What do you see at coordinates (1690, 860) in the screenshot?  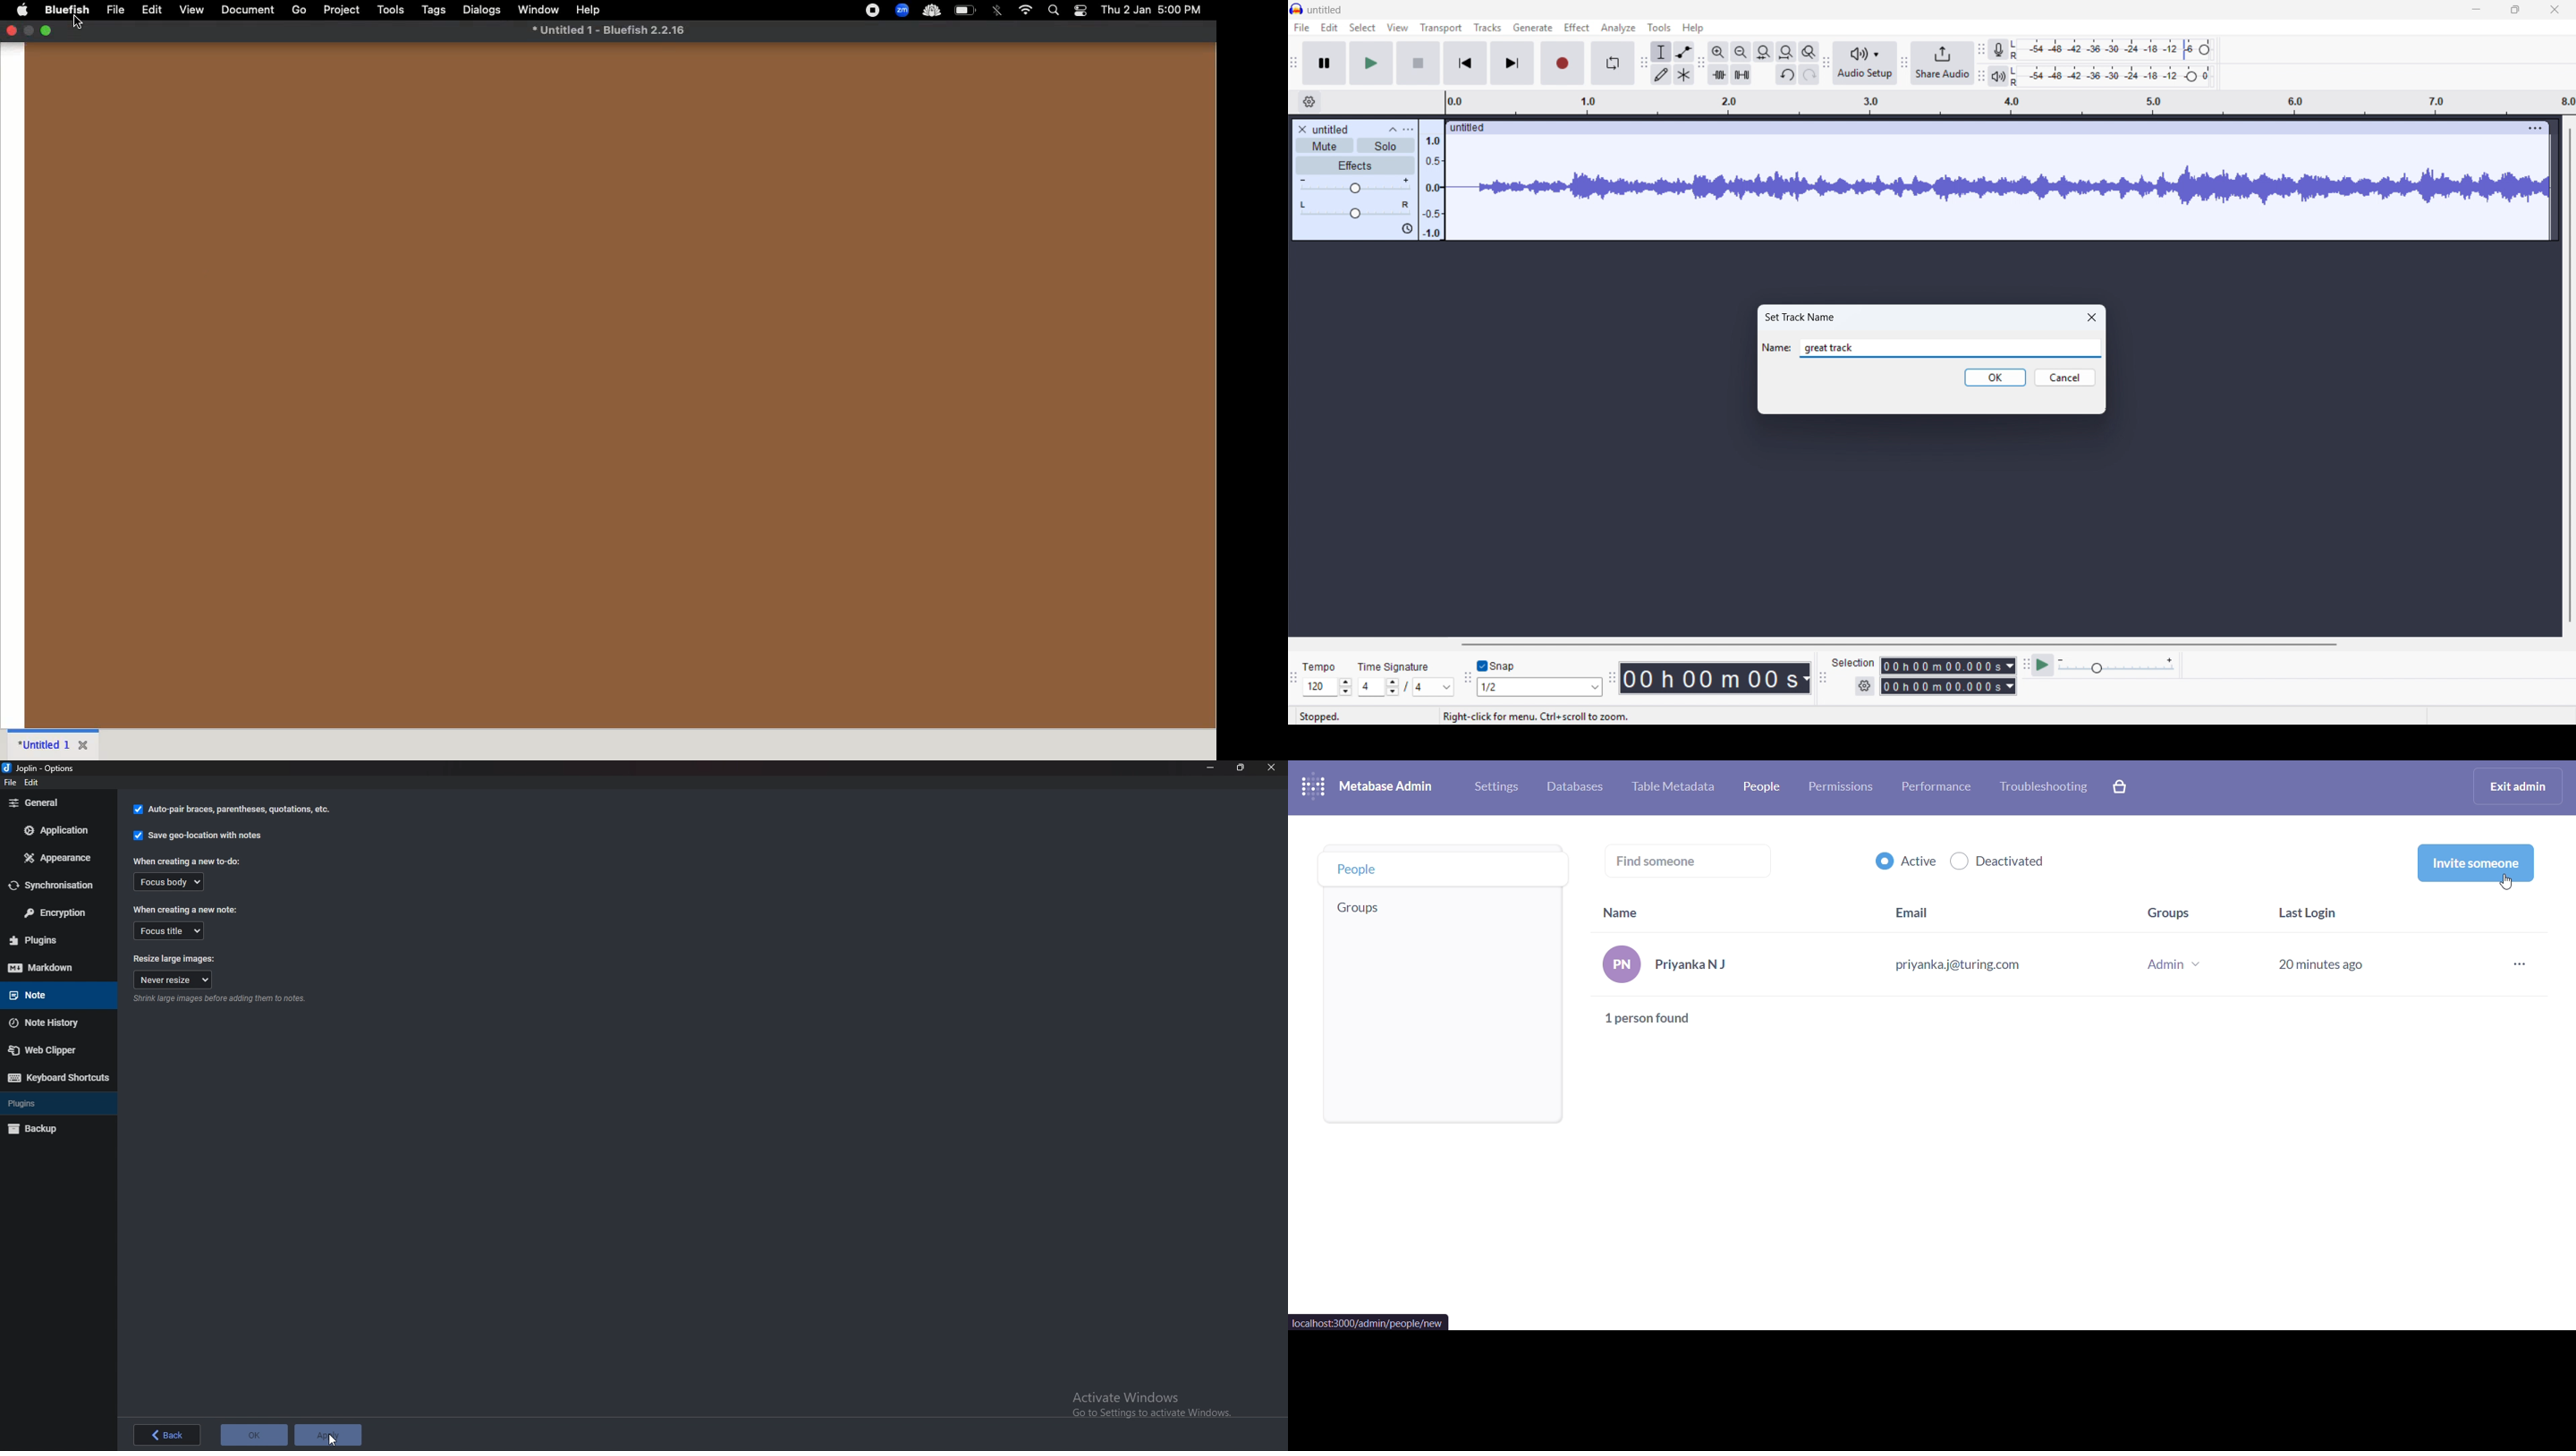 I see `find someone` at bounding box center [1690, 860].